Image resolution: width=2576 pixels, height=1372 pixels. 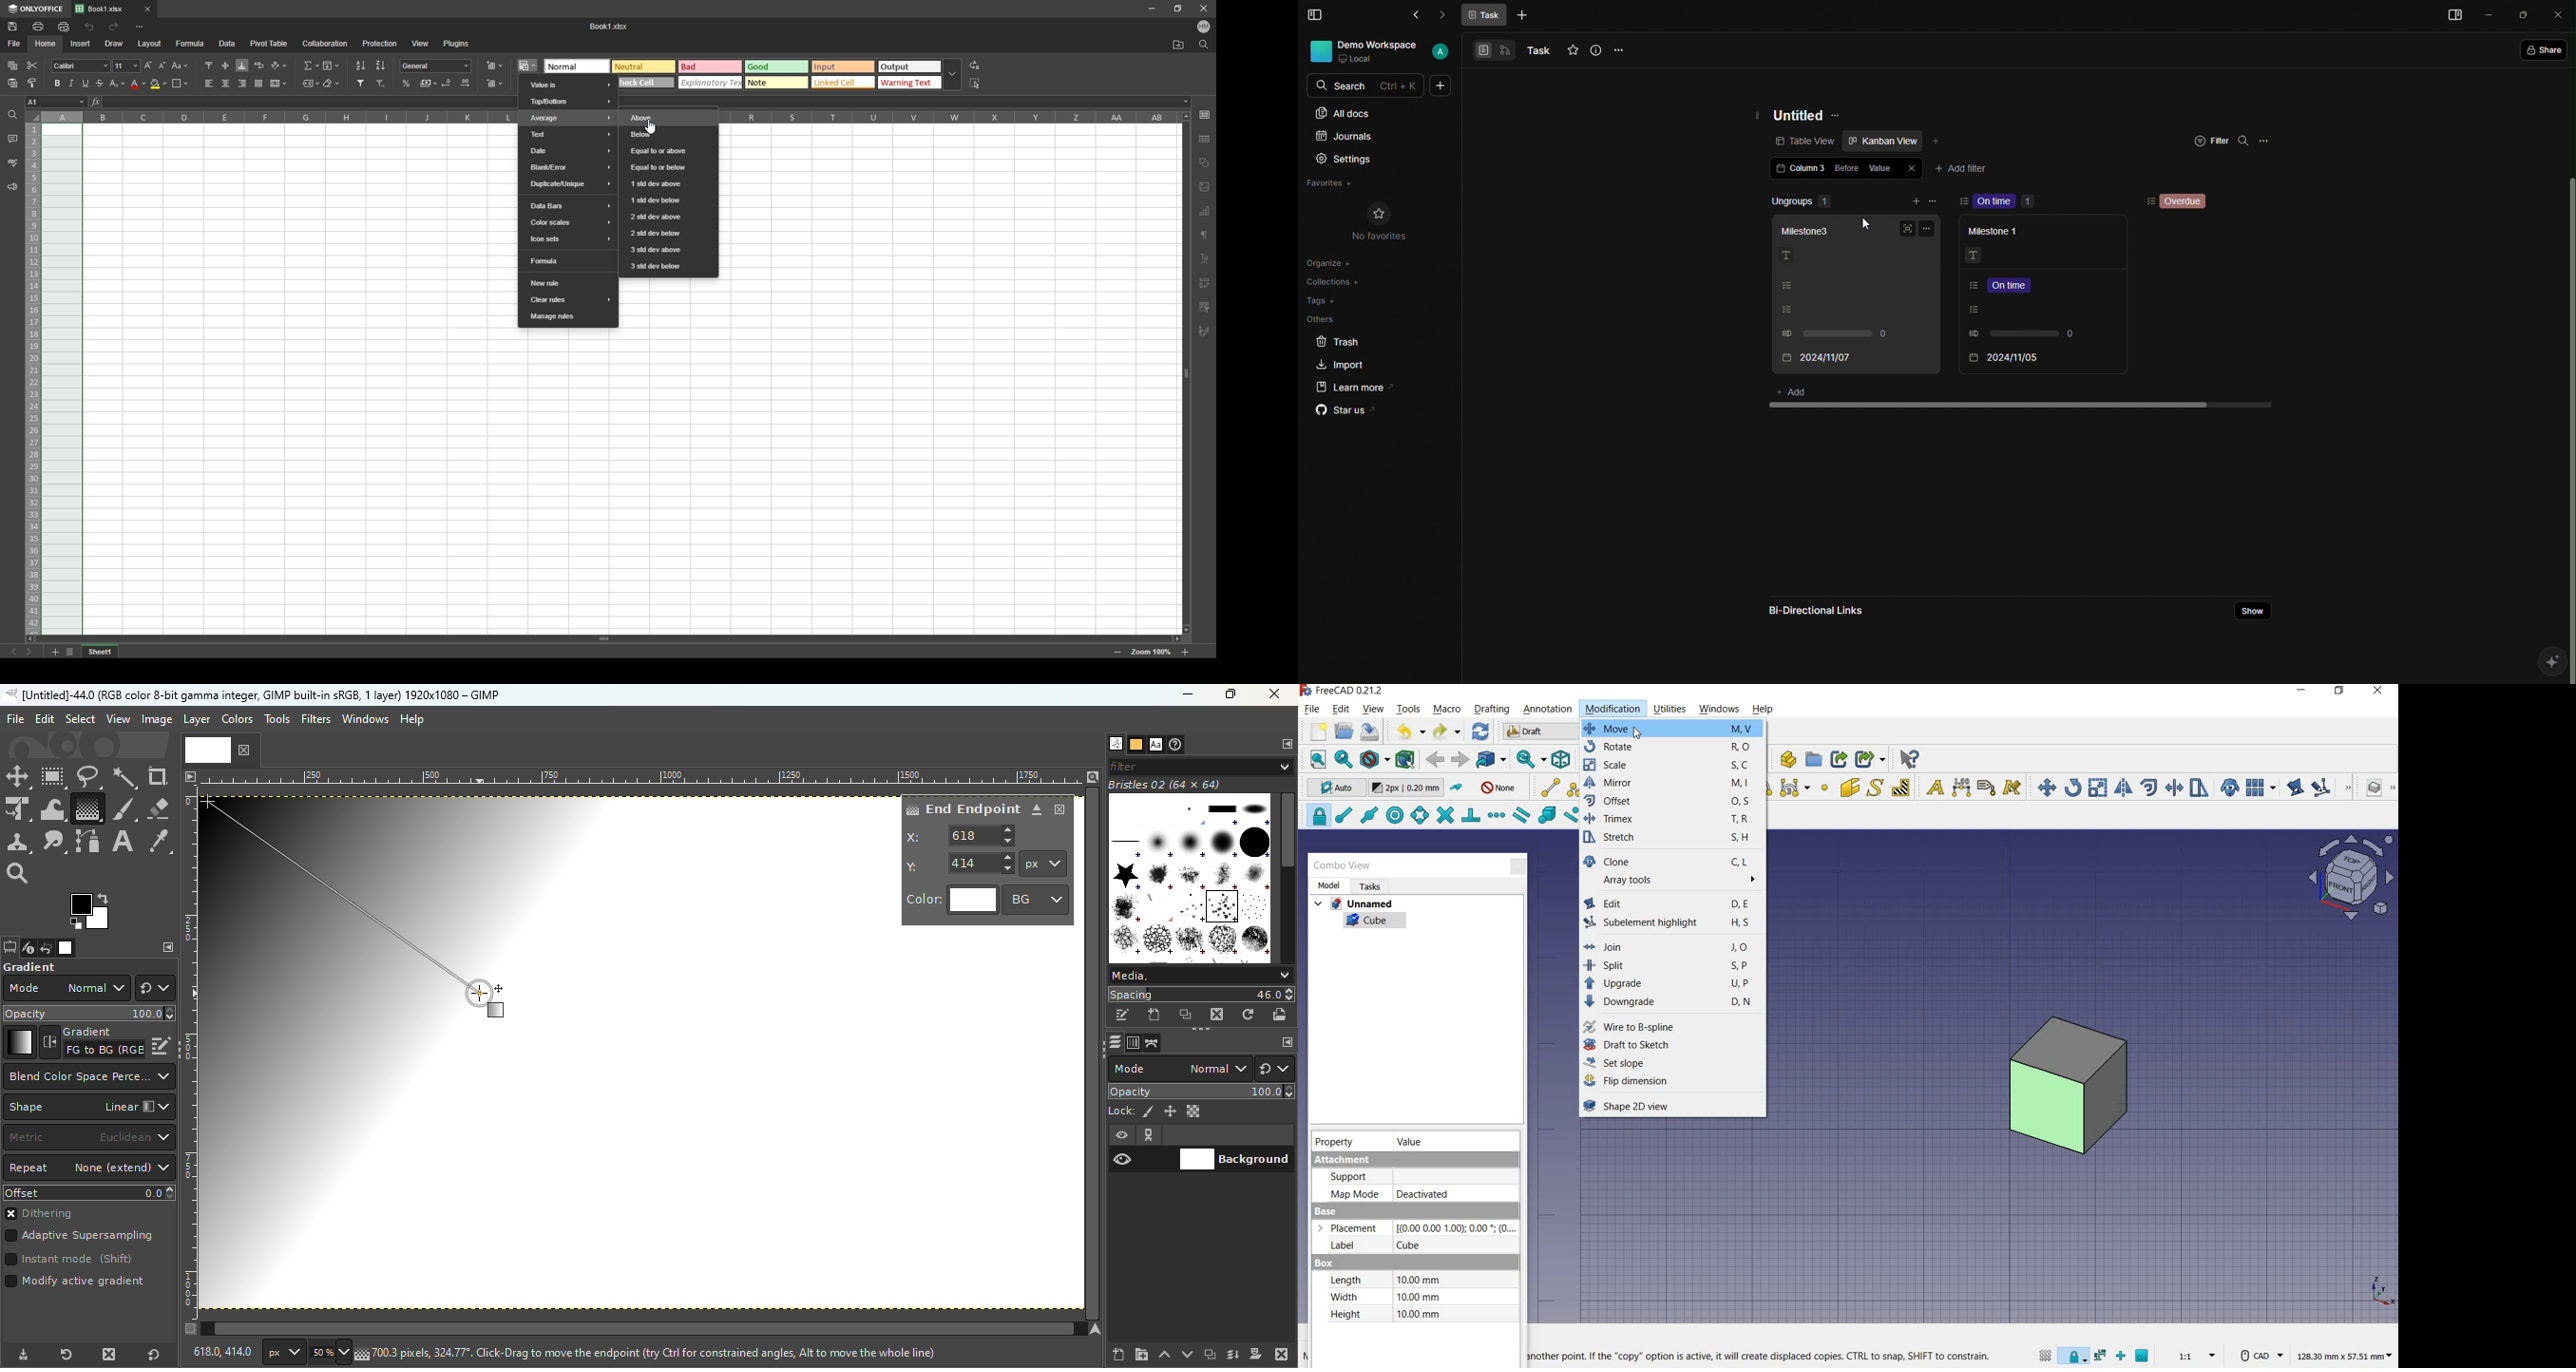 I want to click on snap working plane, so click(x=2143, y=1356).